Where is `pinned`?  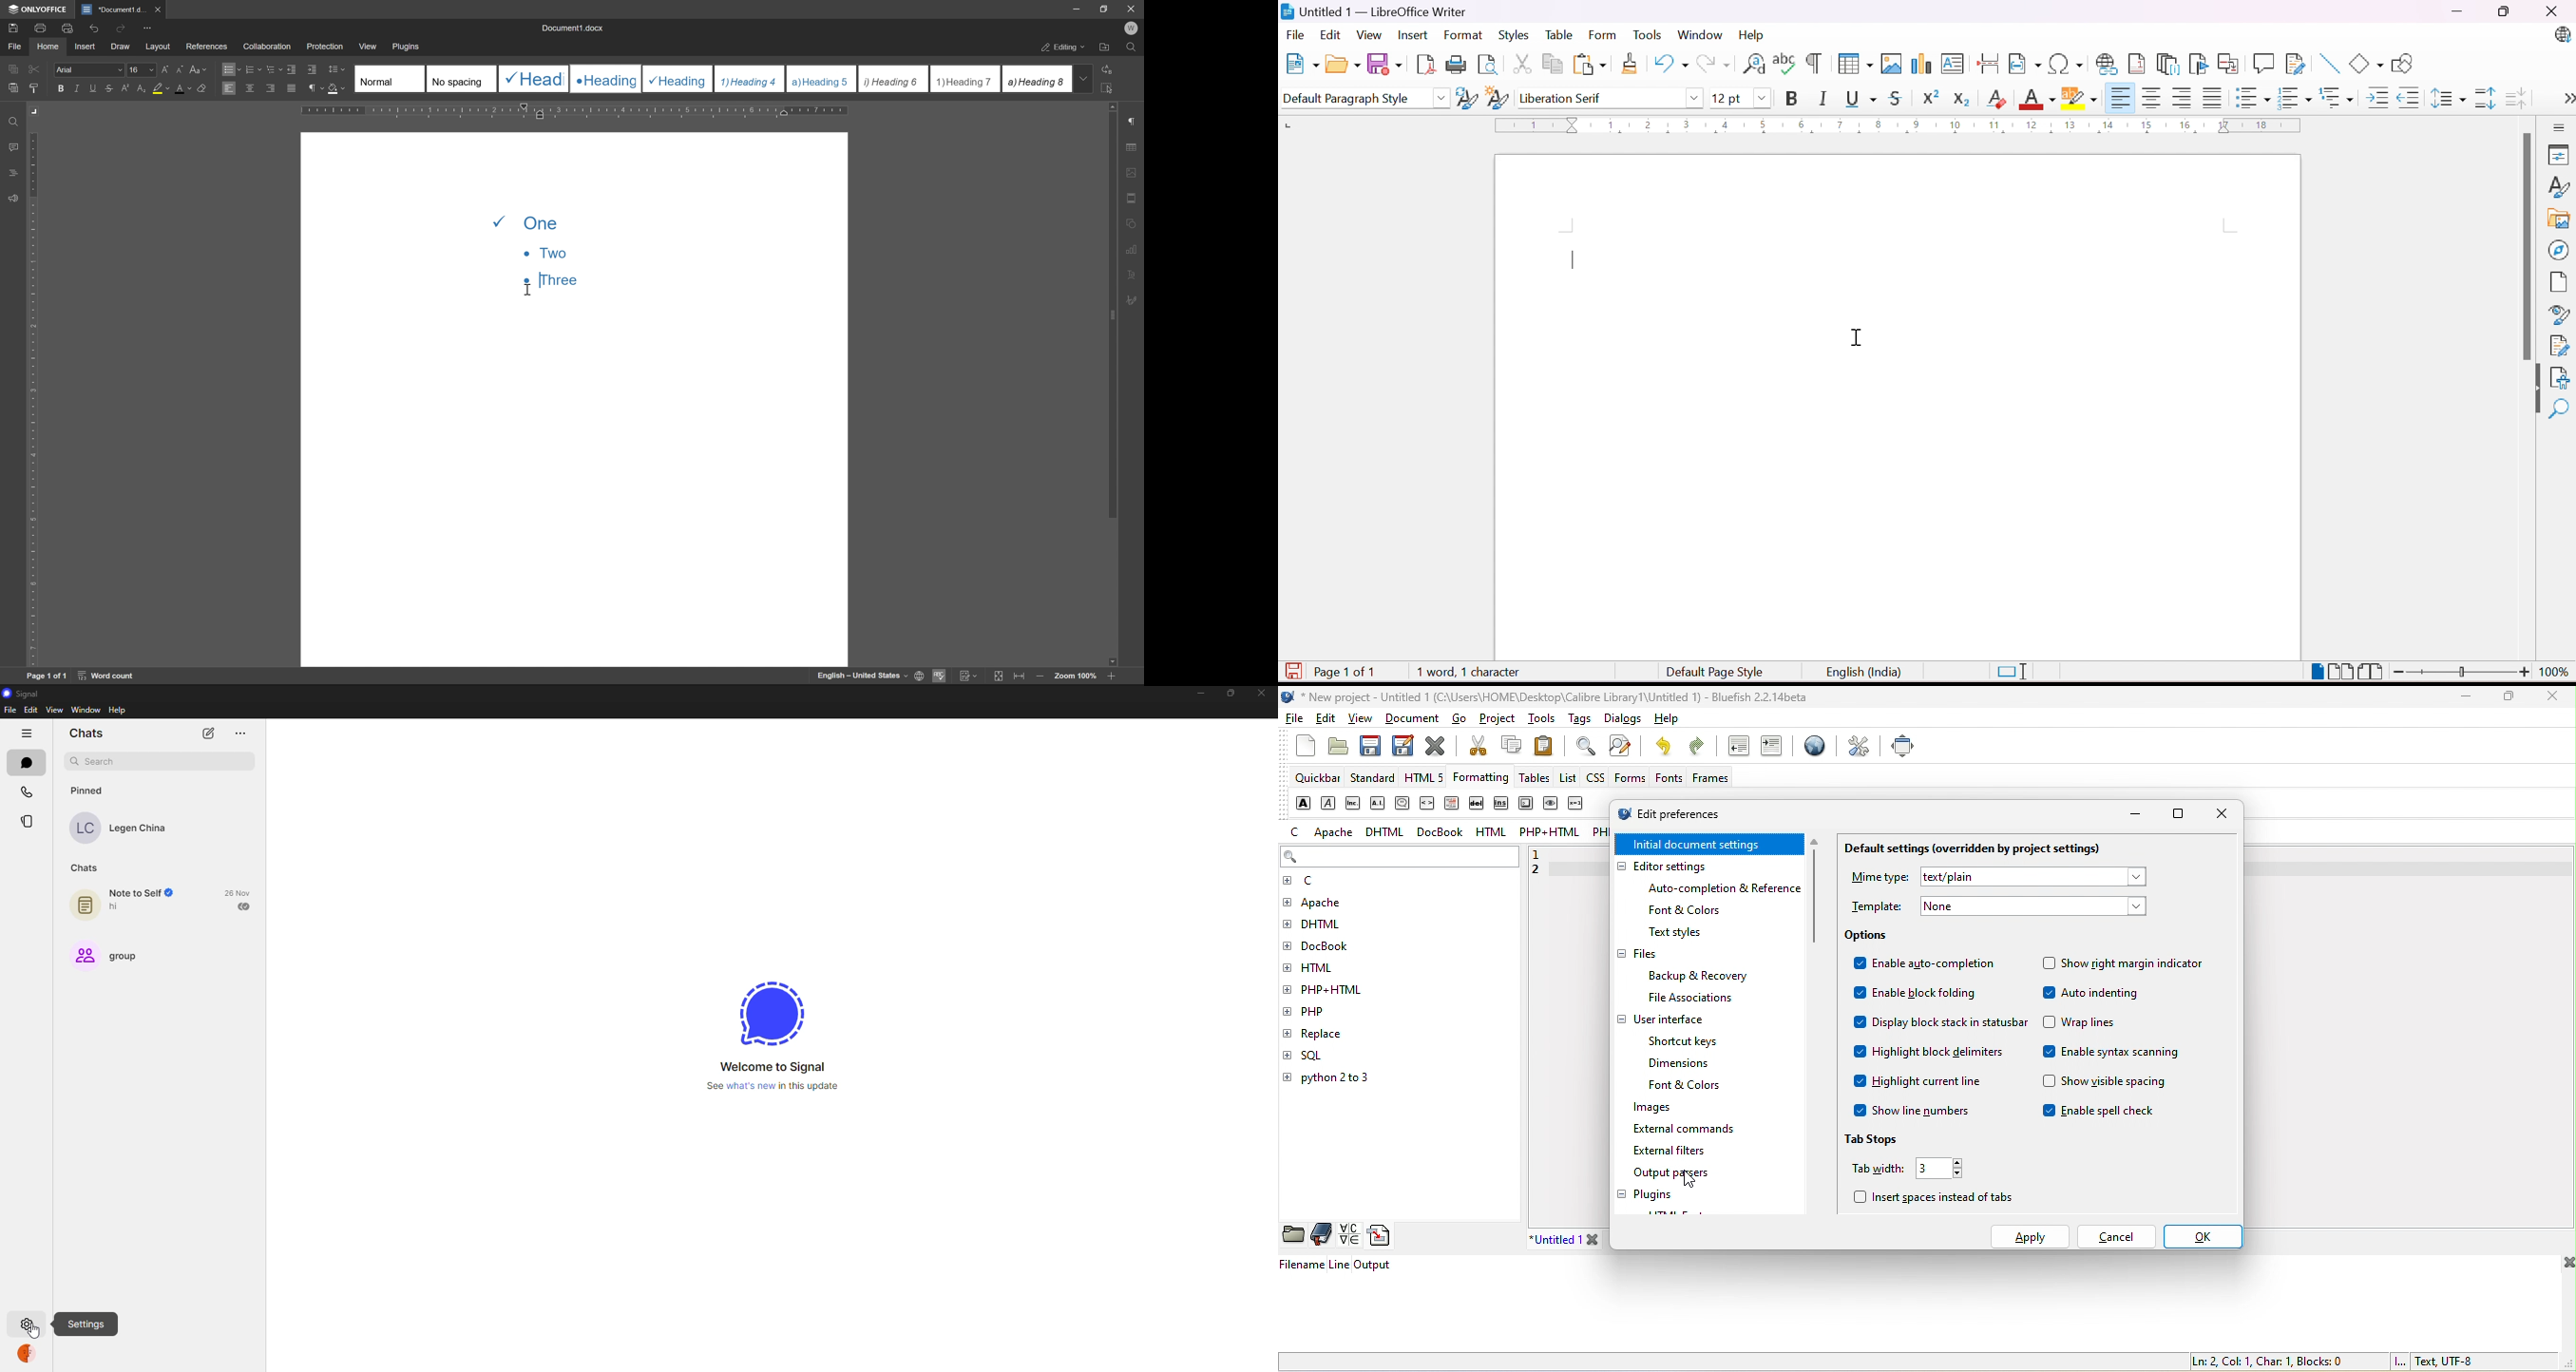 pinned is located at coordinates (86, 790).